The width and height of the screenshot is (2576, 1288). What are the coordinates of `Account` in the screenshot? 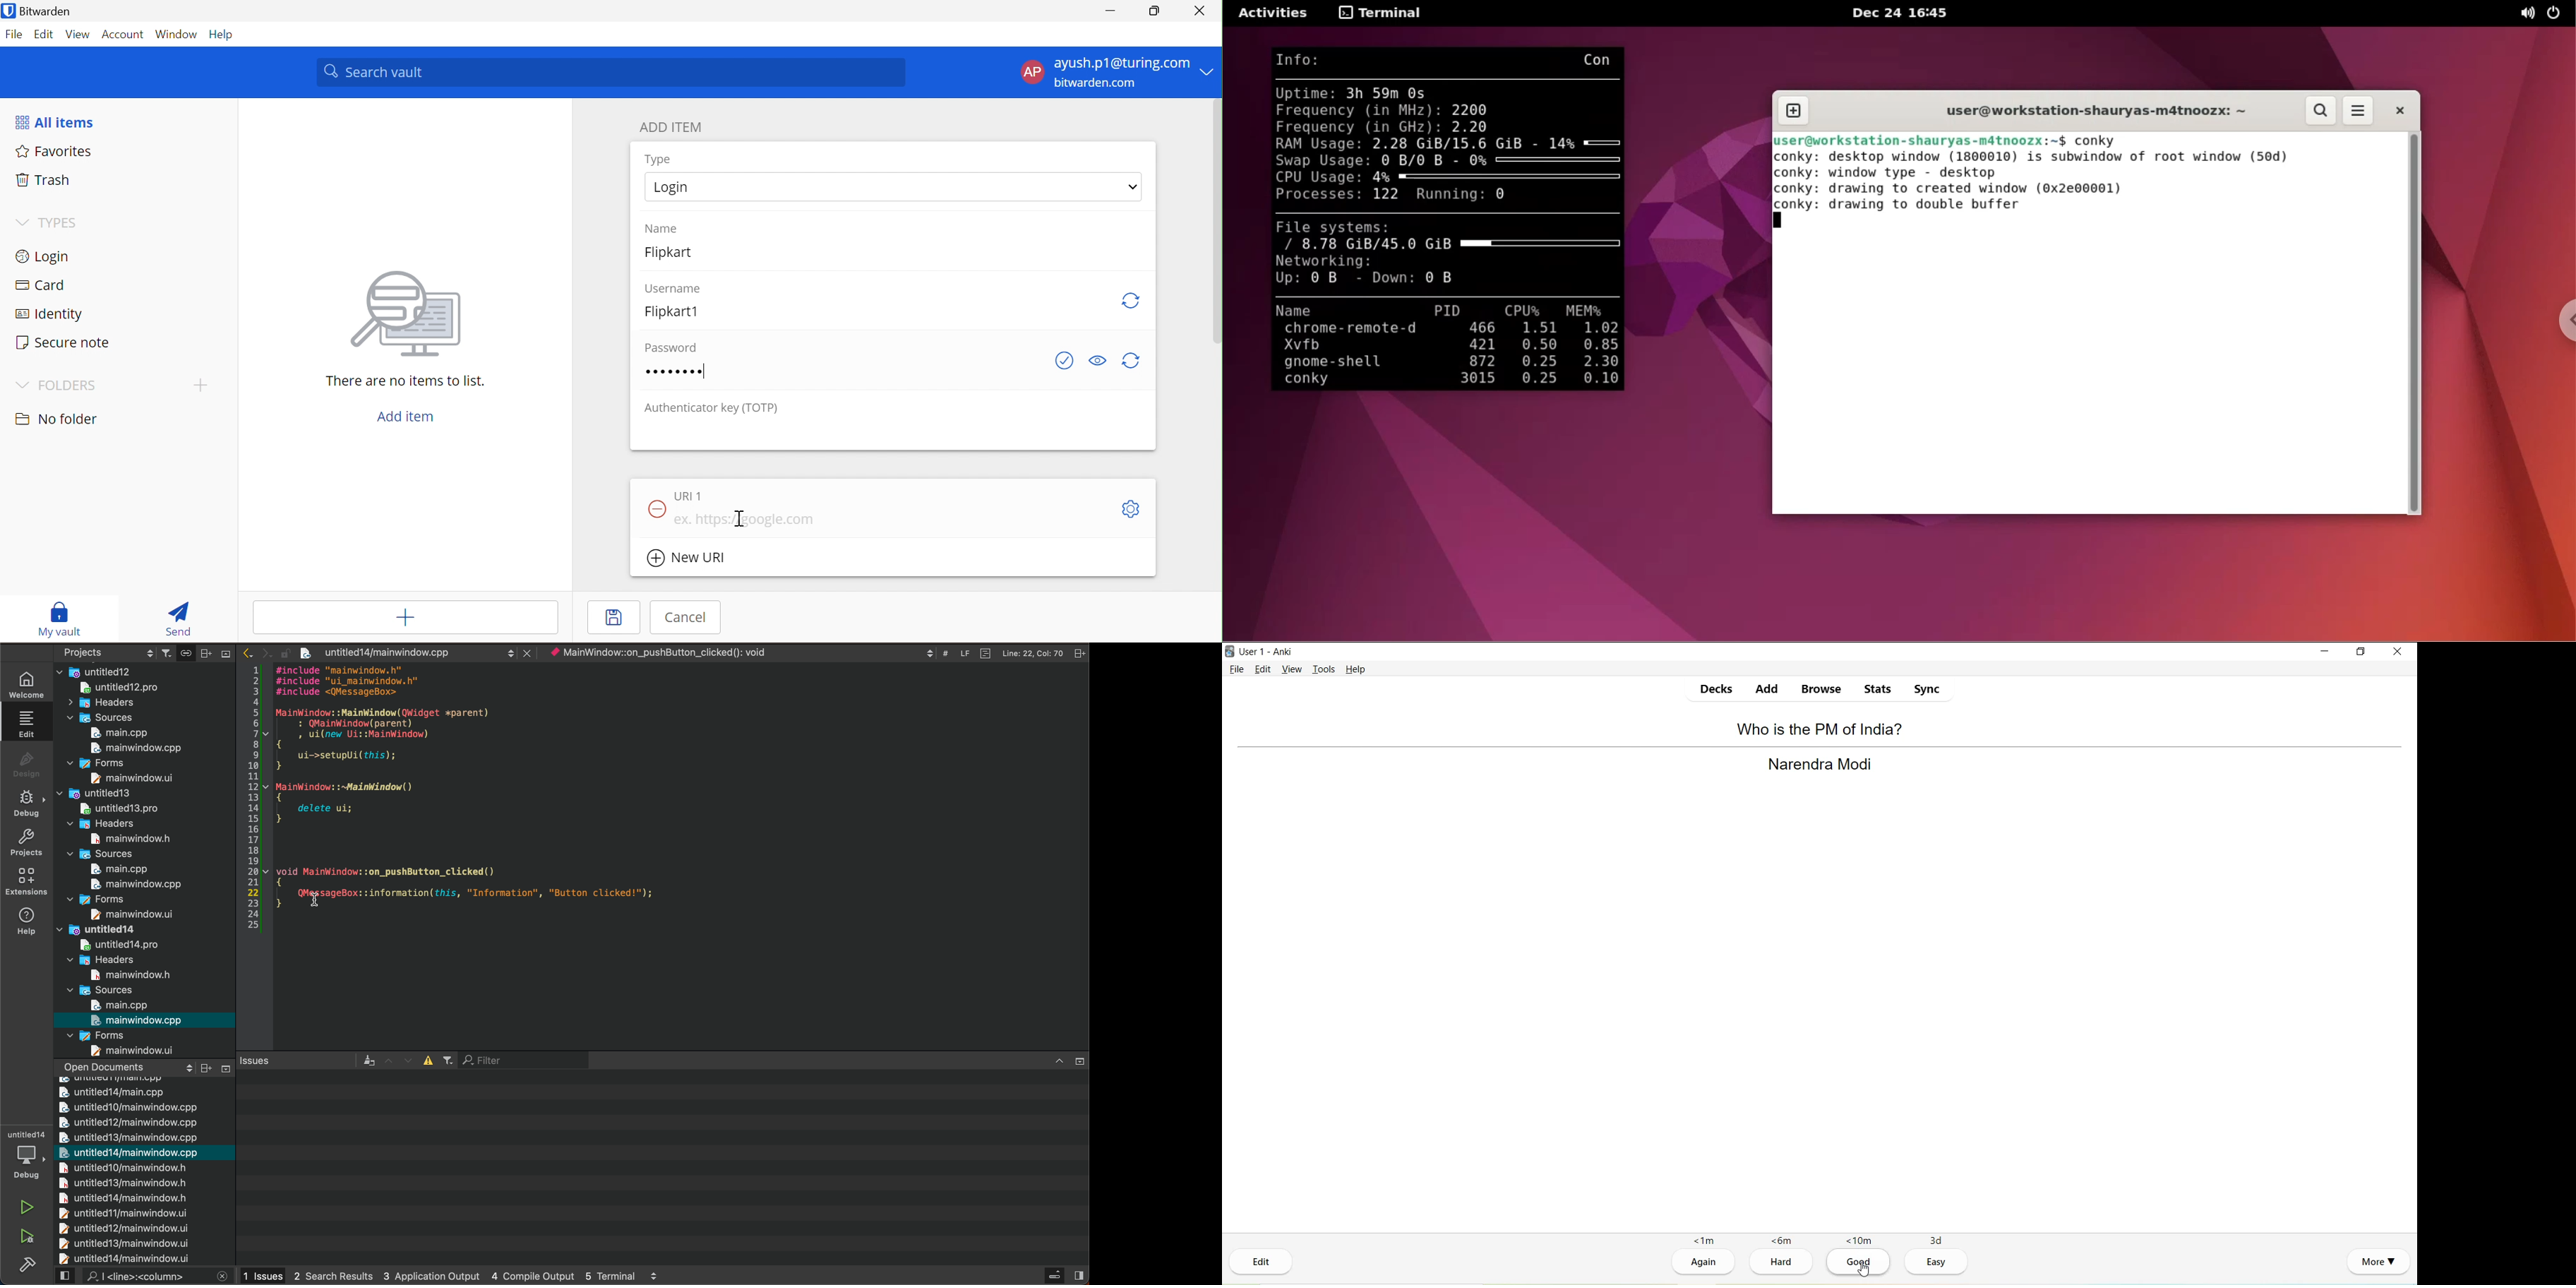 It's located at (124, 34).